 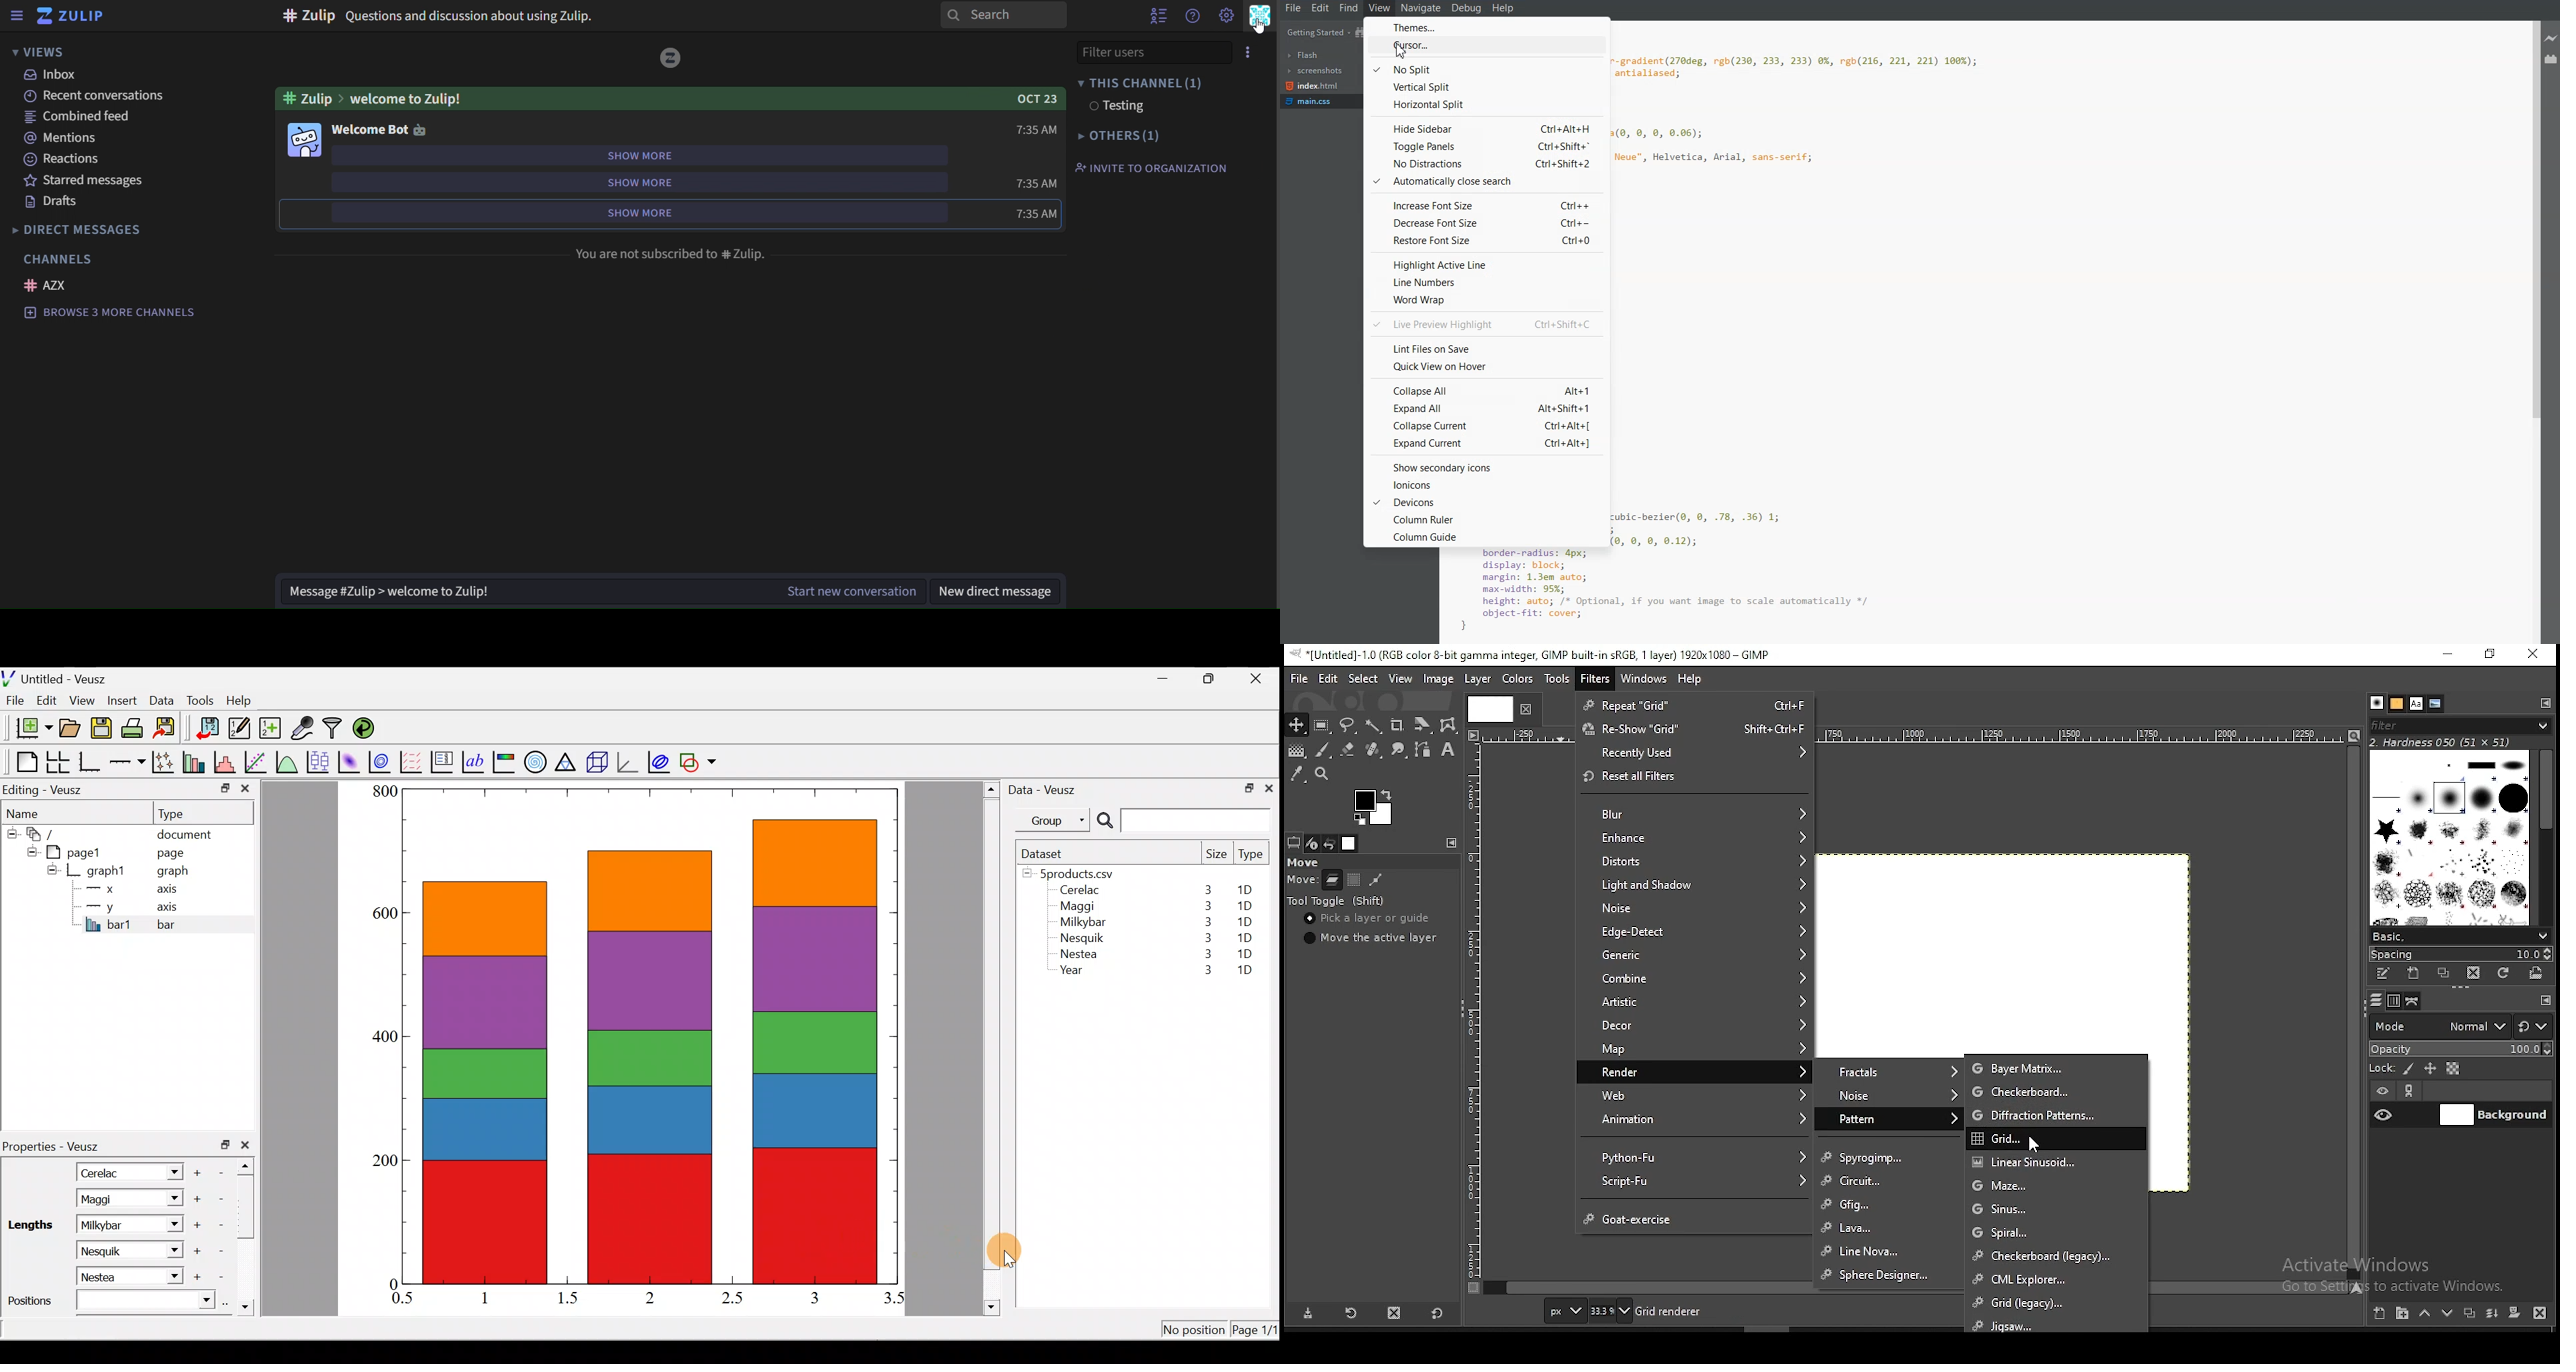 I want to click on Decrease Font Size, so click(x=1484, y=223).